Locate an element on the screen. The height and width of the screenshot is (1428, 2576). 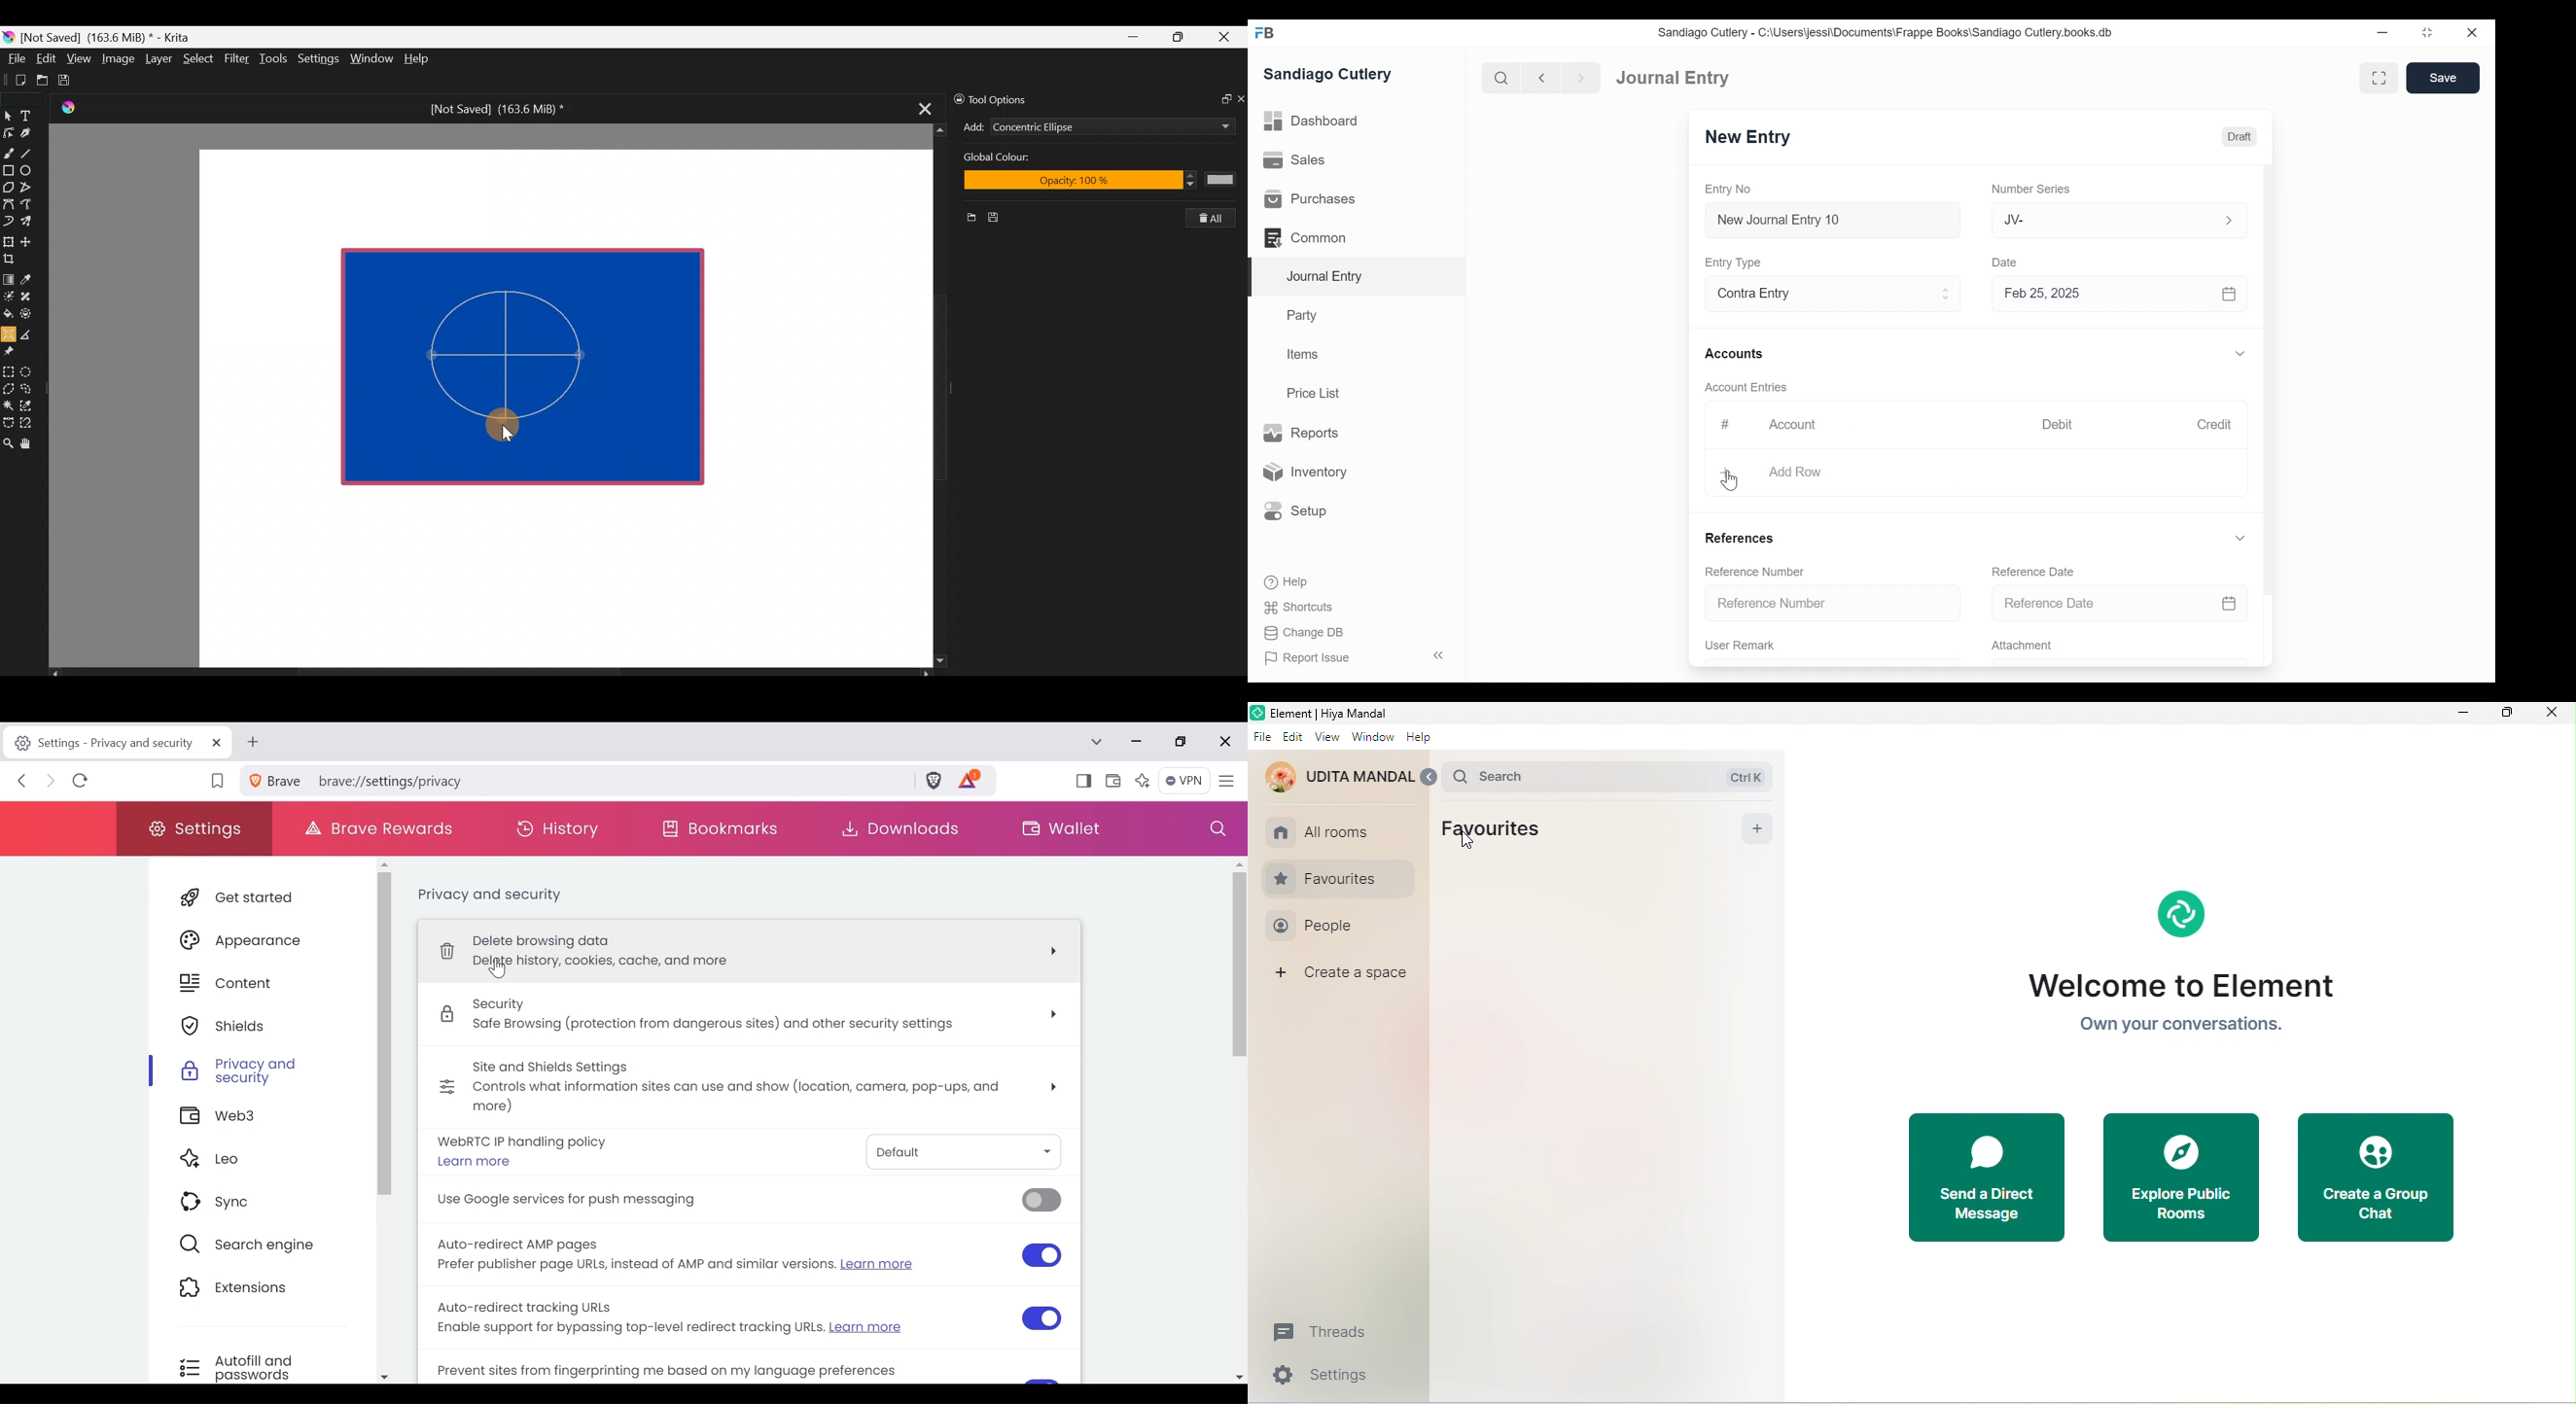
explore public rooms is located at coordinates (2181, 1180).